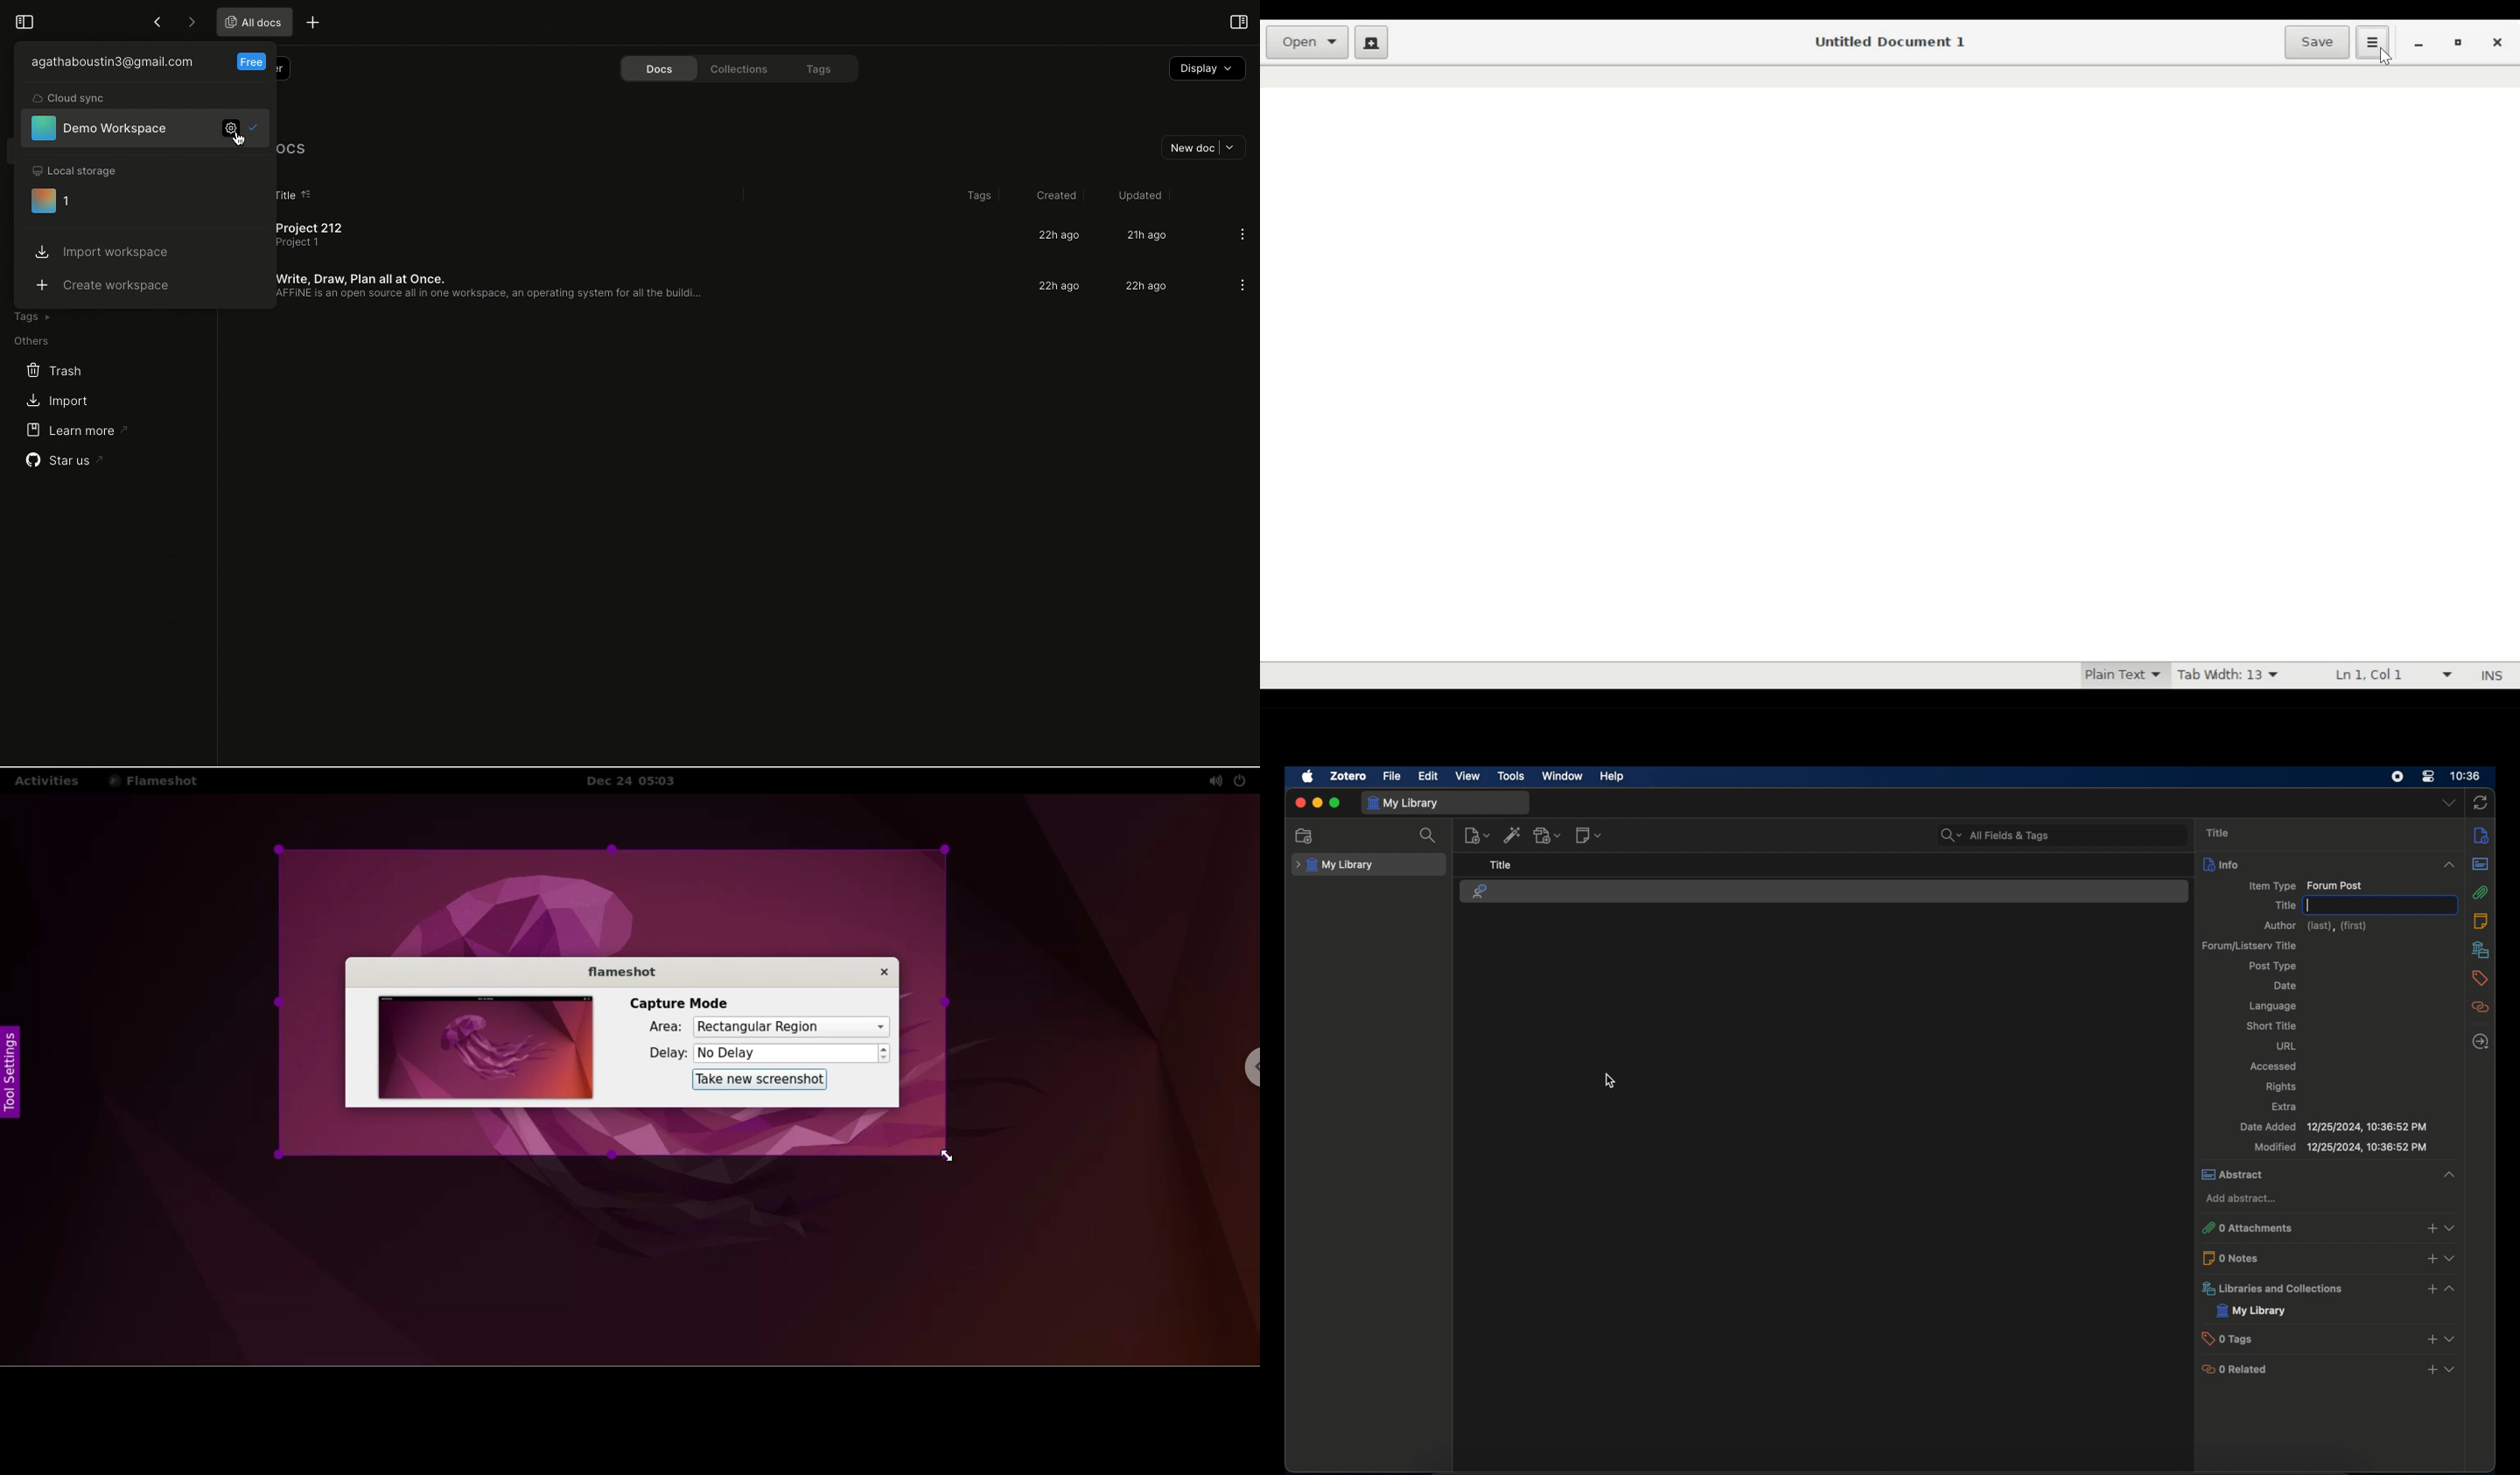  Describe the element at coordinates (1300, 802) in the screenshot. I see `close` at that location.